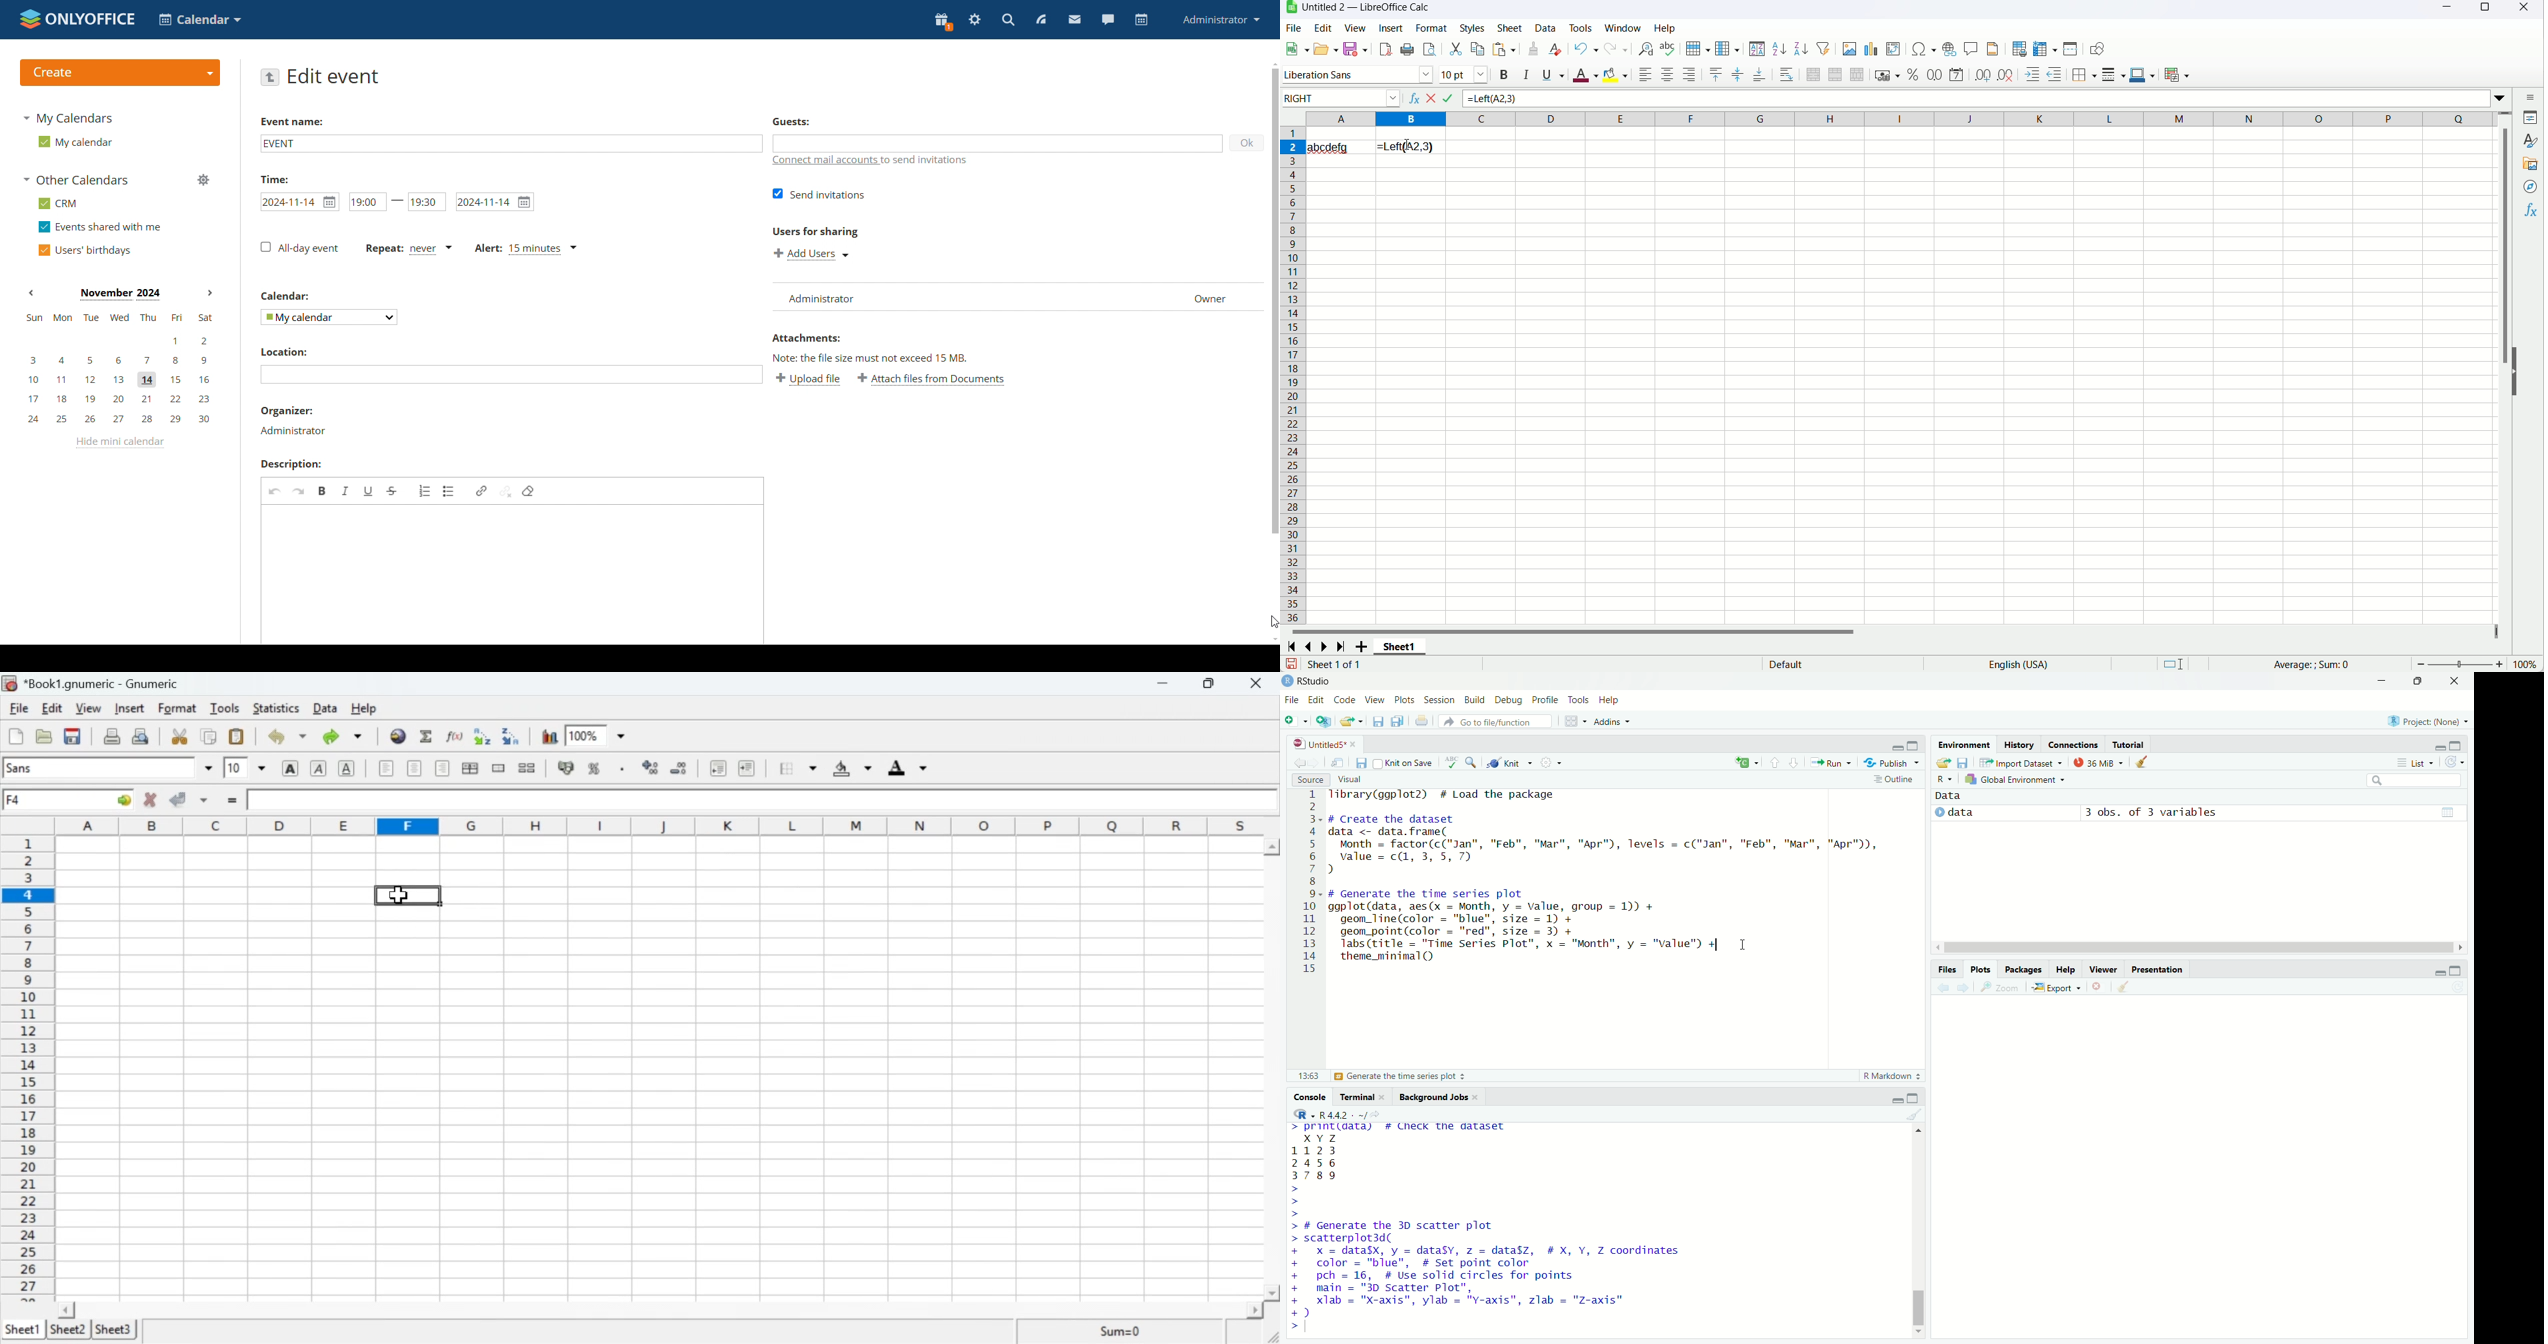 Image resolution: width=2548 pixels, height=1344 pixels. Describe the element at coordinates (1892, 1077) in the screenshot. I see `R Markdown` at that location.